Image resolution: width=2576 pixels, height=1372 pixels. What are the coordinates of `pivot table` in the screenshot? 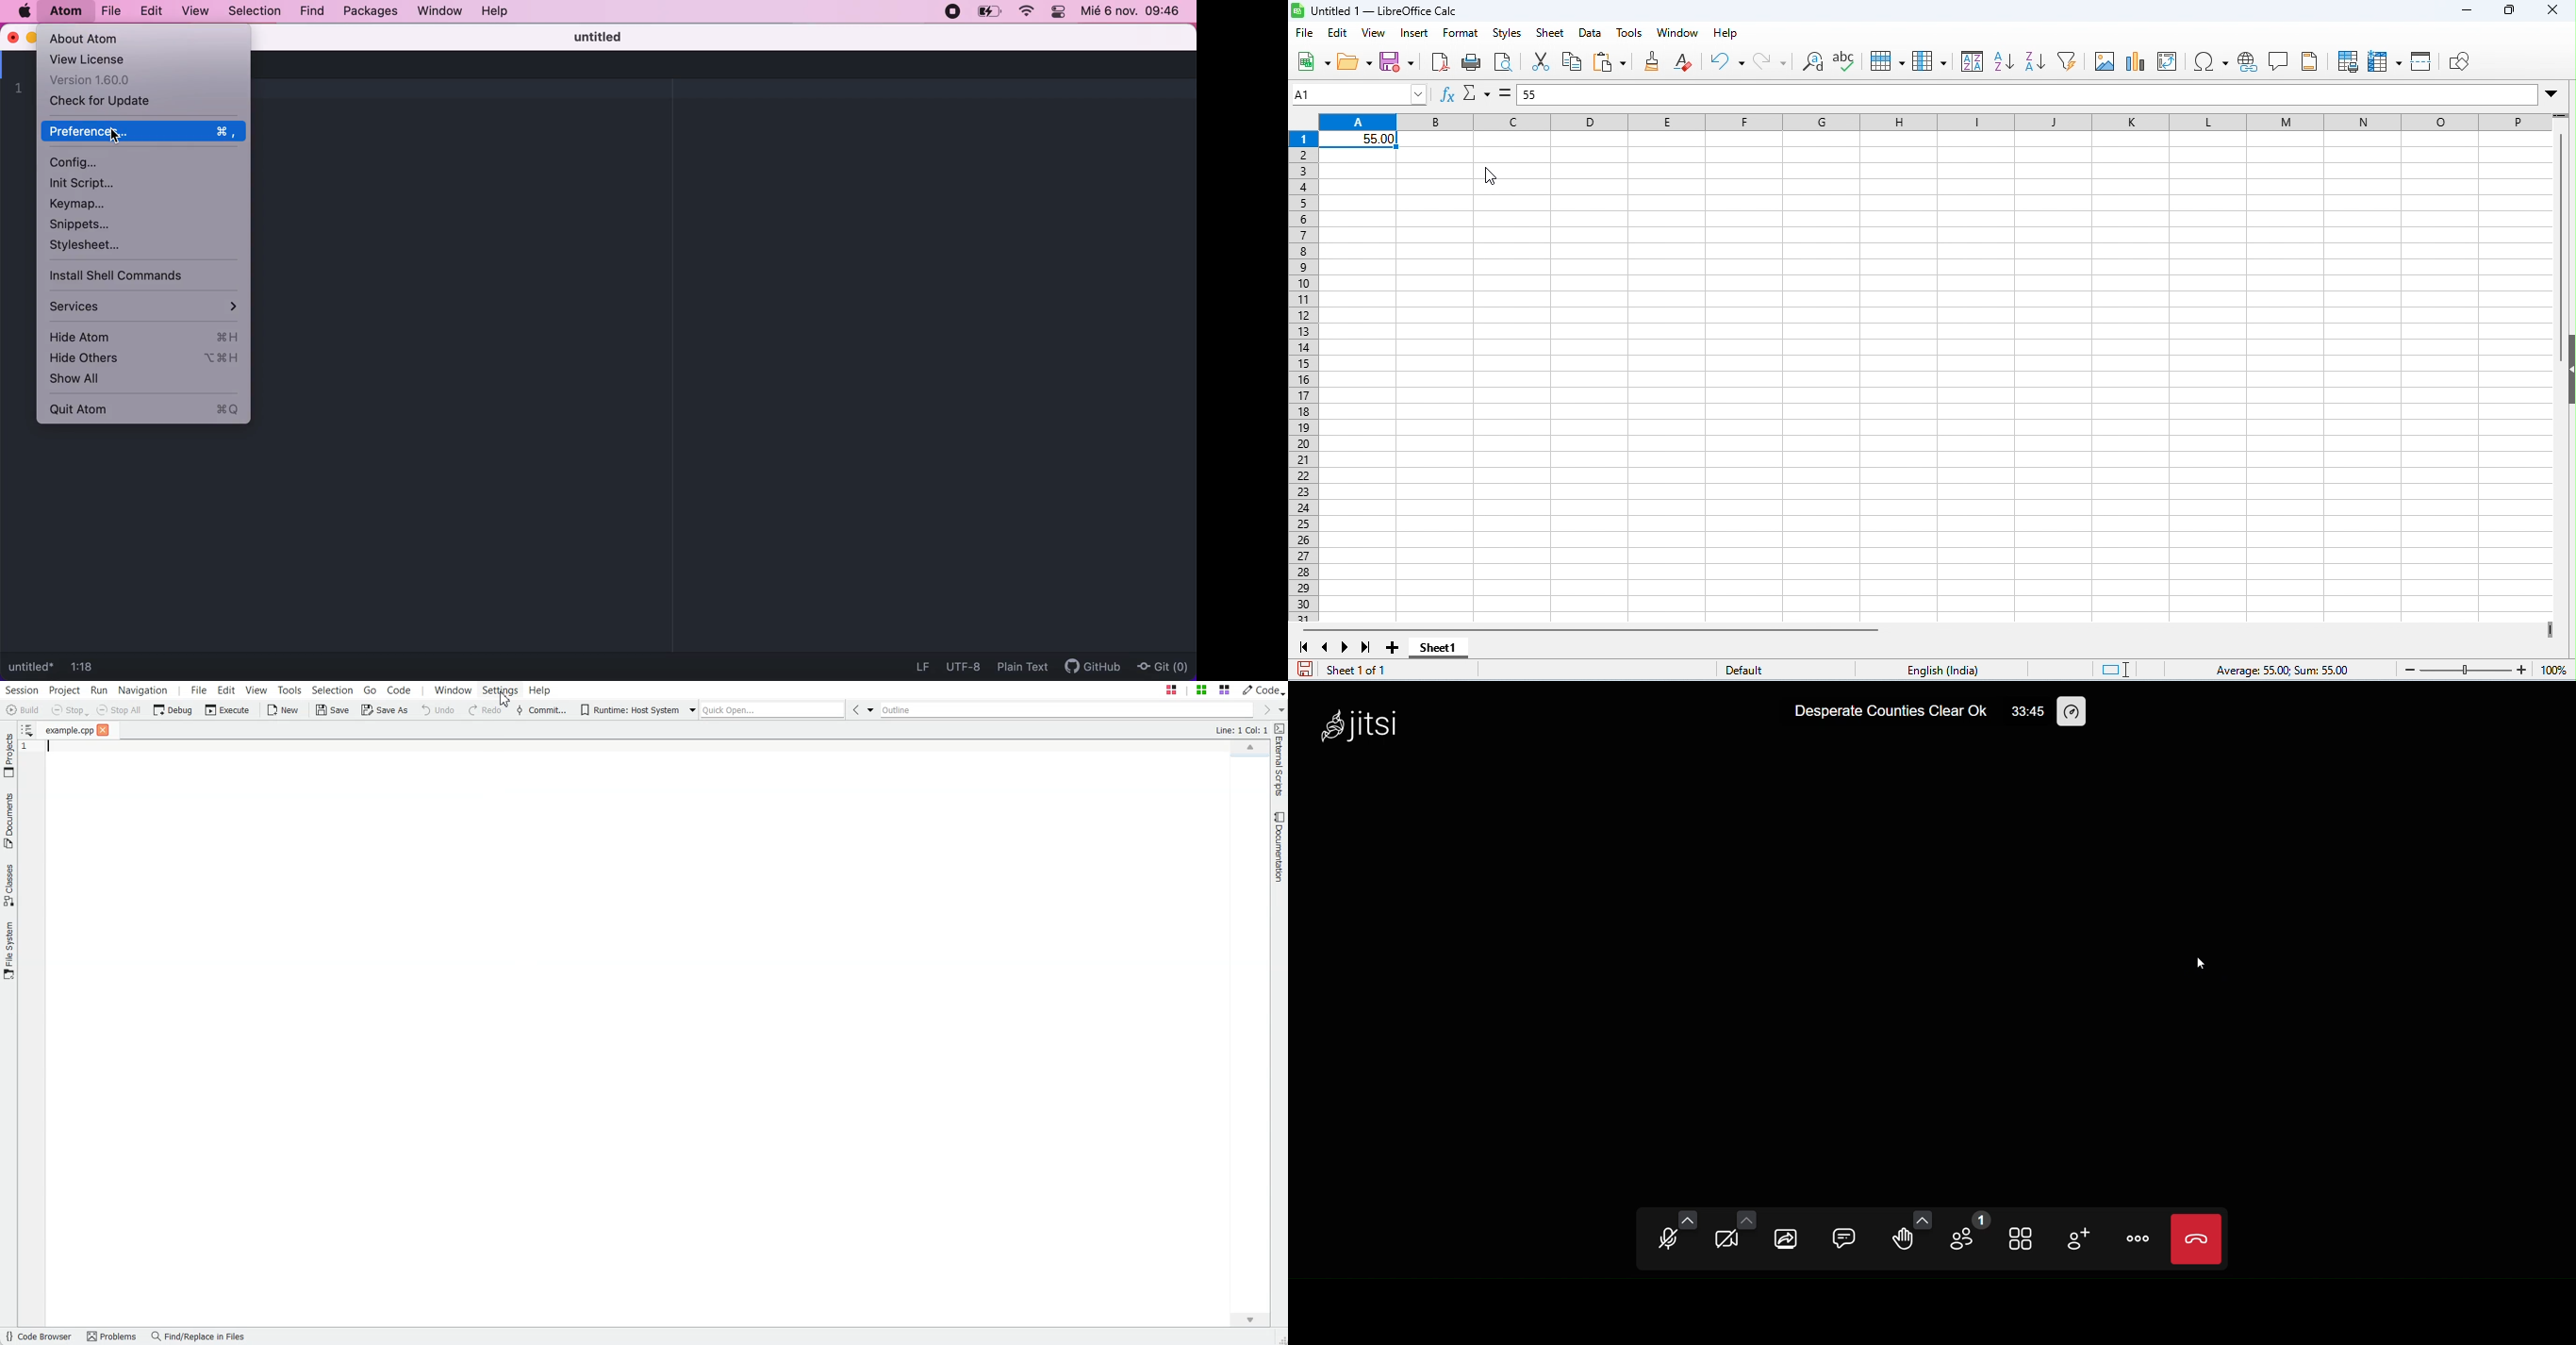 It's located at (2170, 62).